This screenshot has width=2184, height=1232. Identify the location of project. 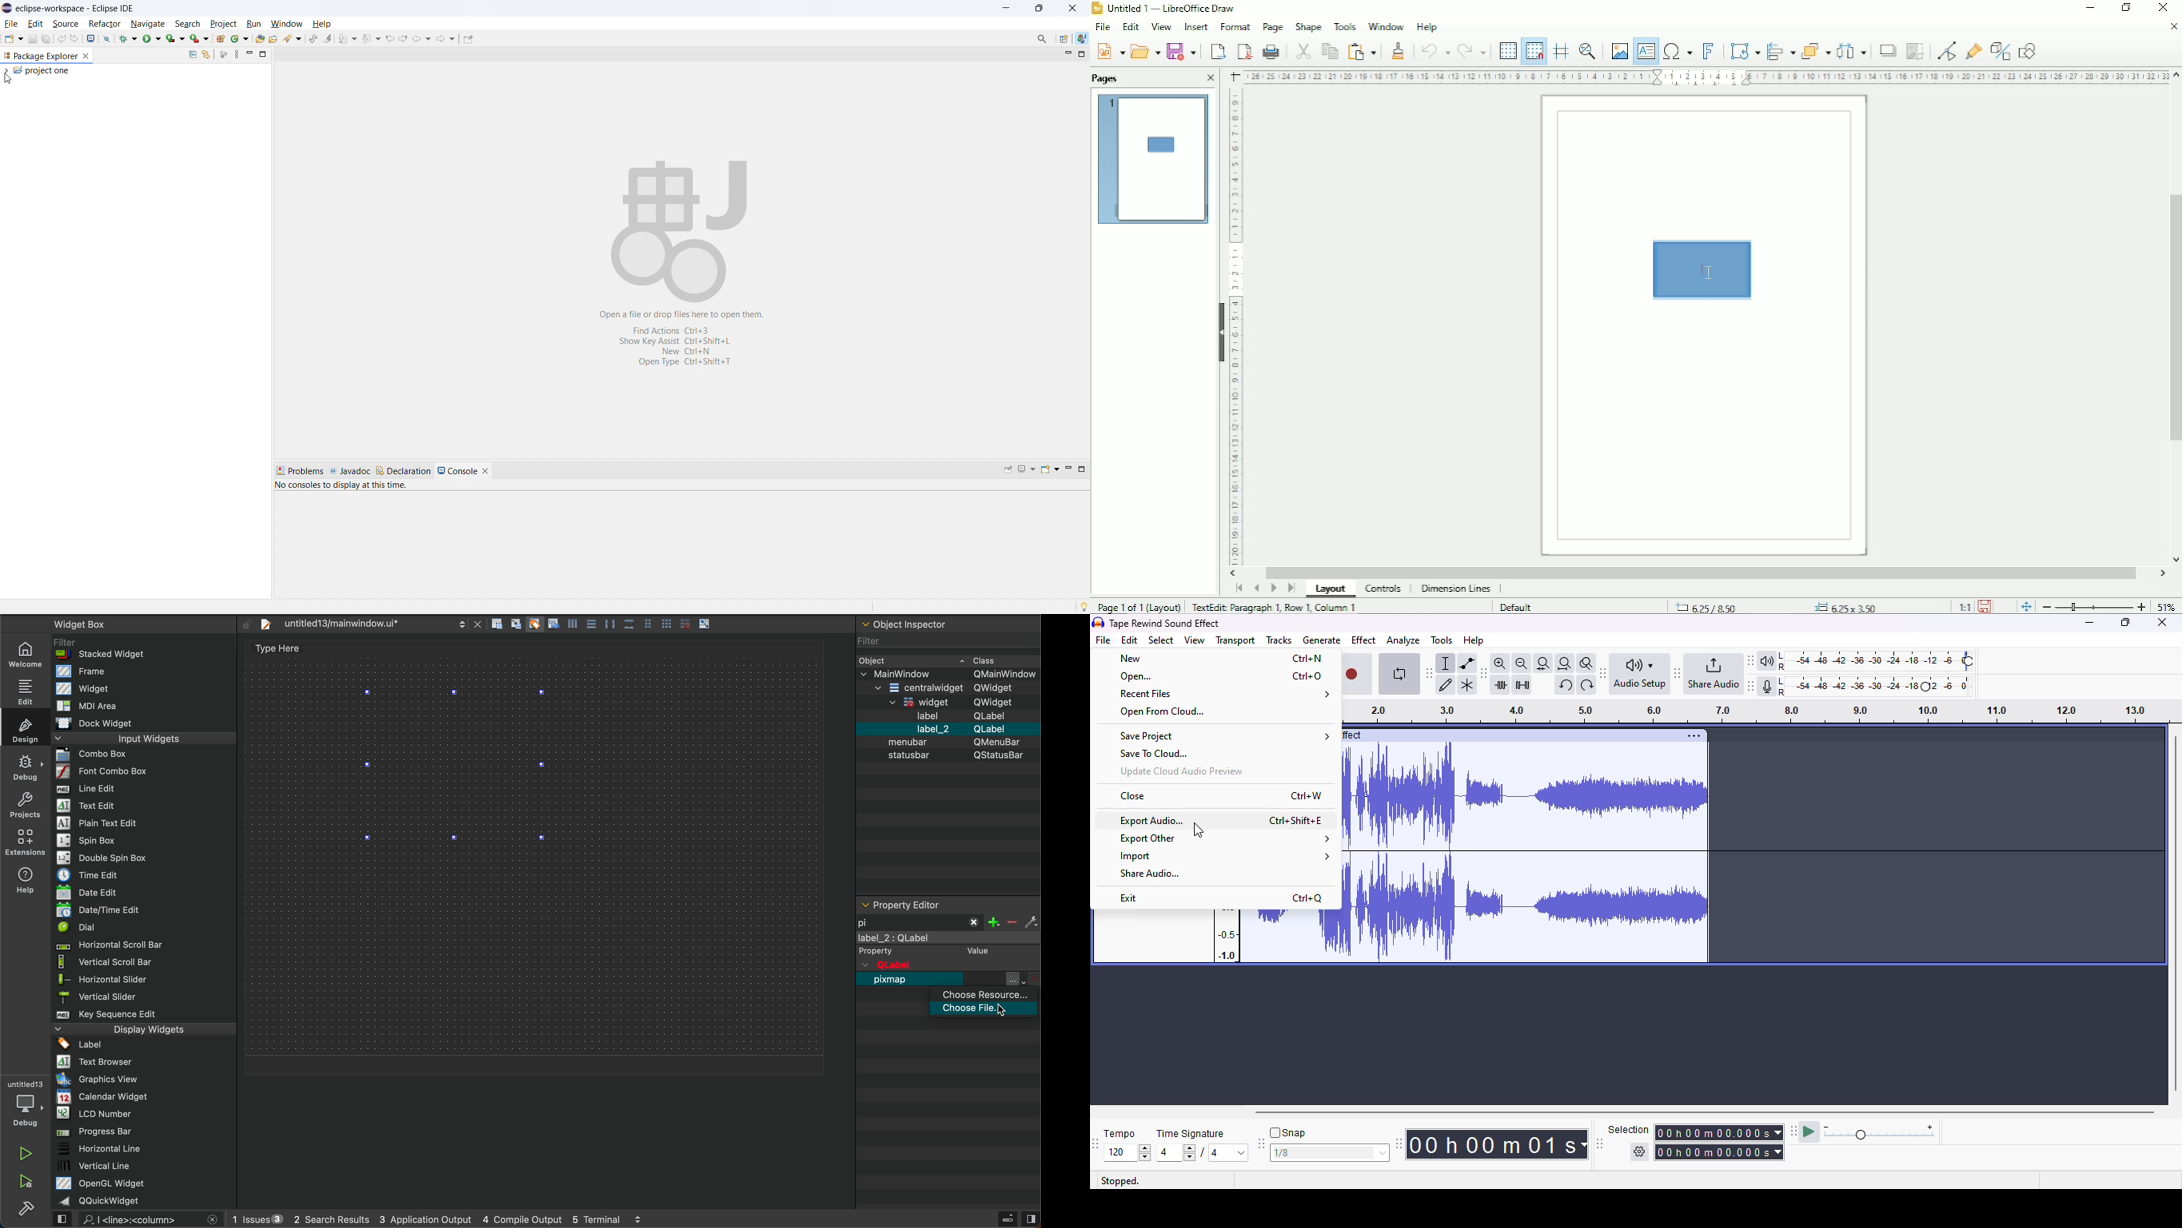
(223, 23).